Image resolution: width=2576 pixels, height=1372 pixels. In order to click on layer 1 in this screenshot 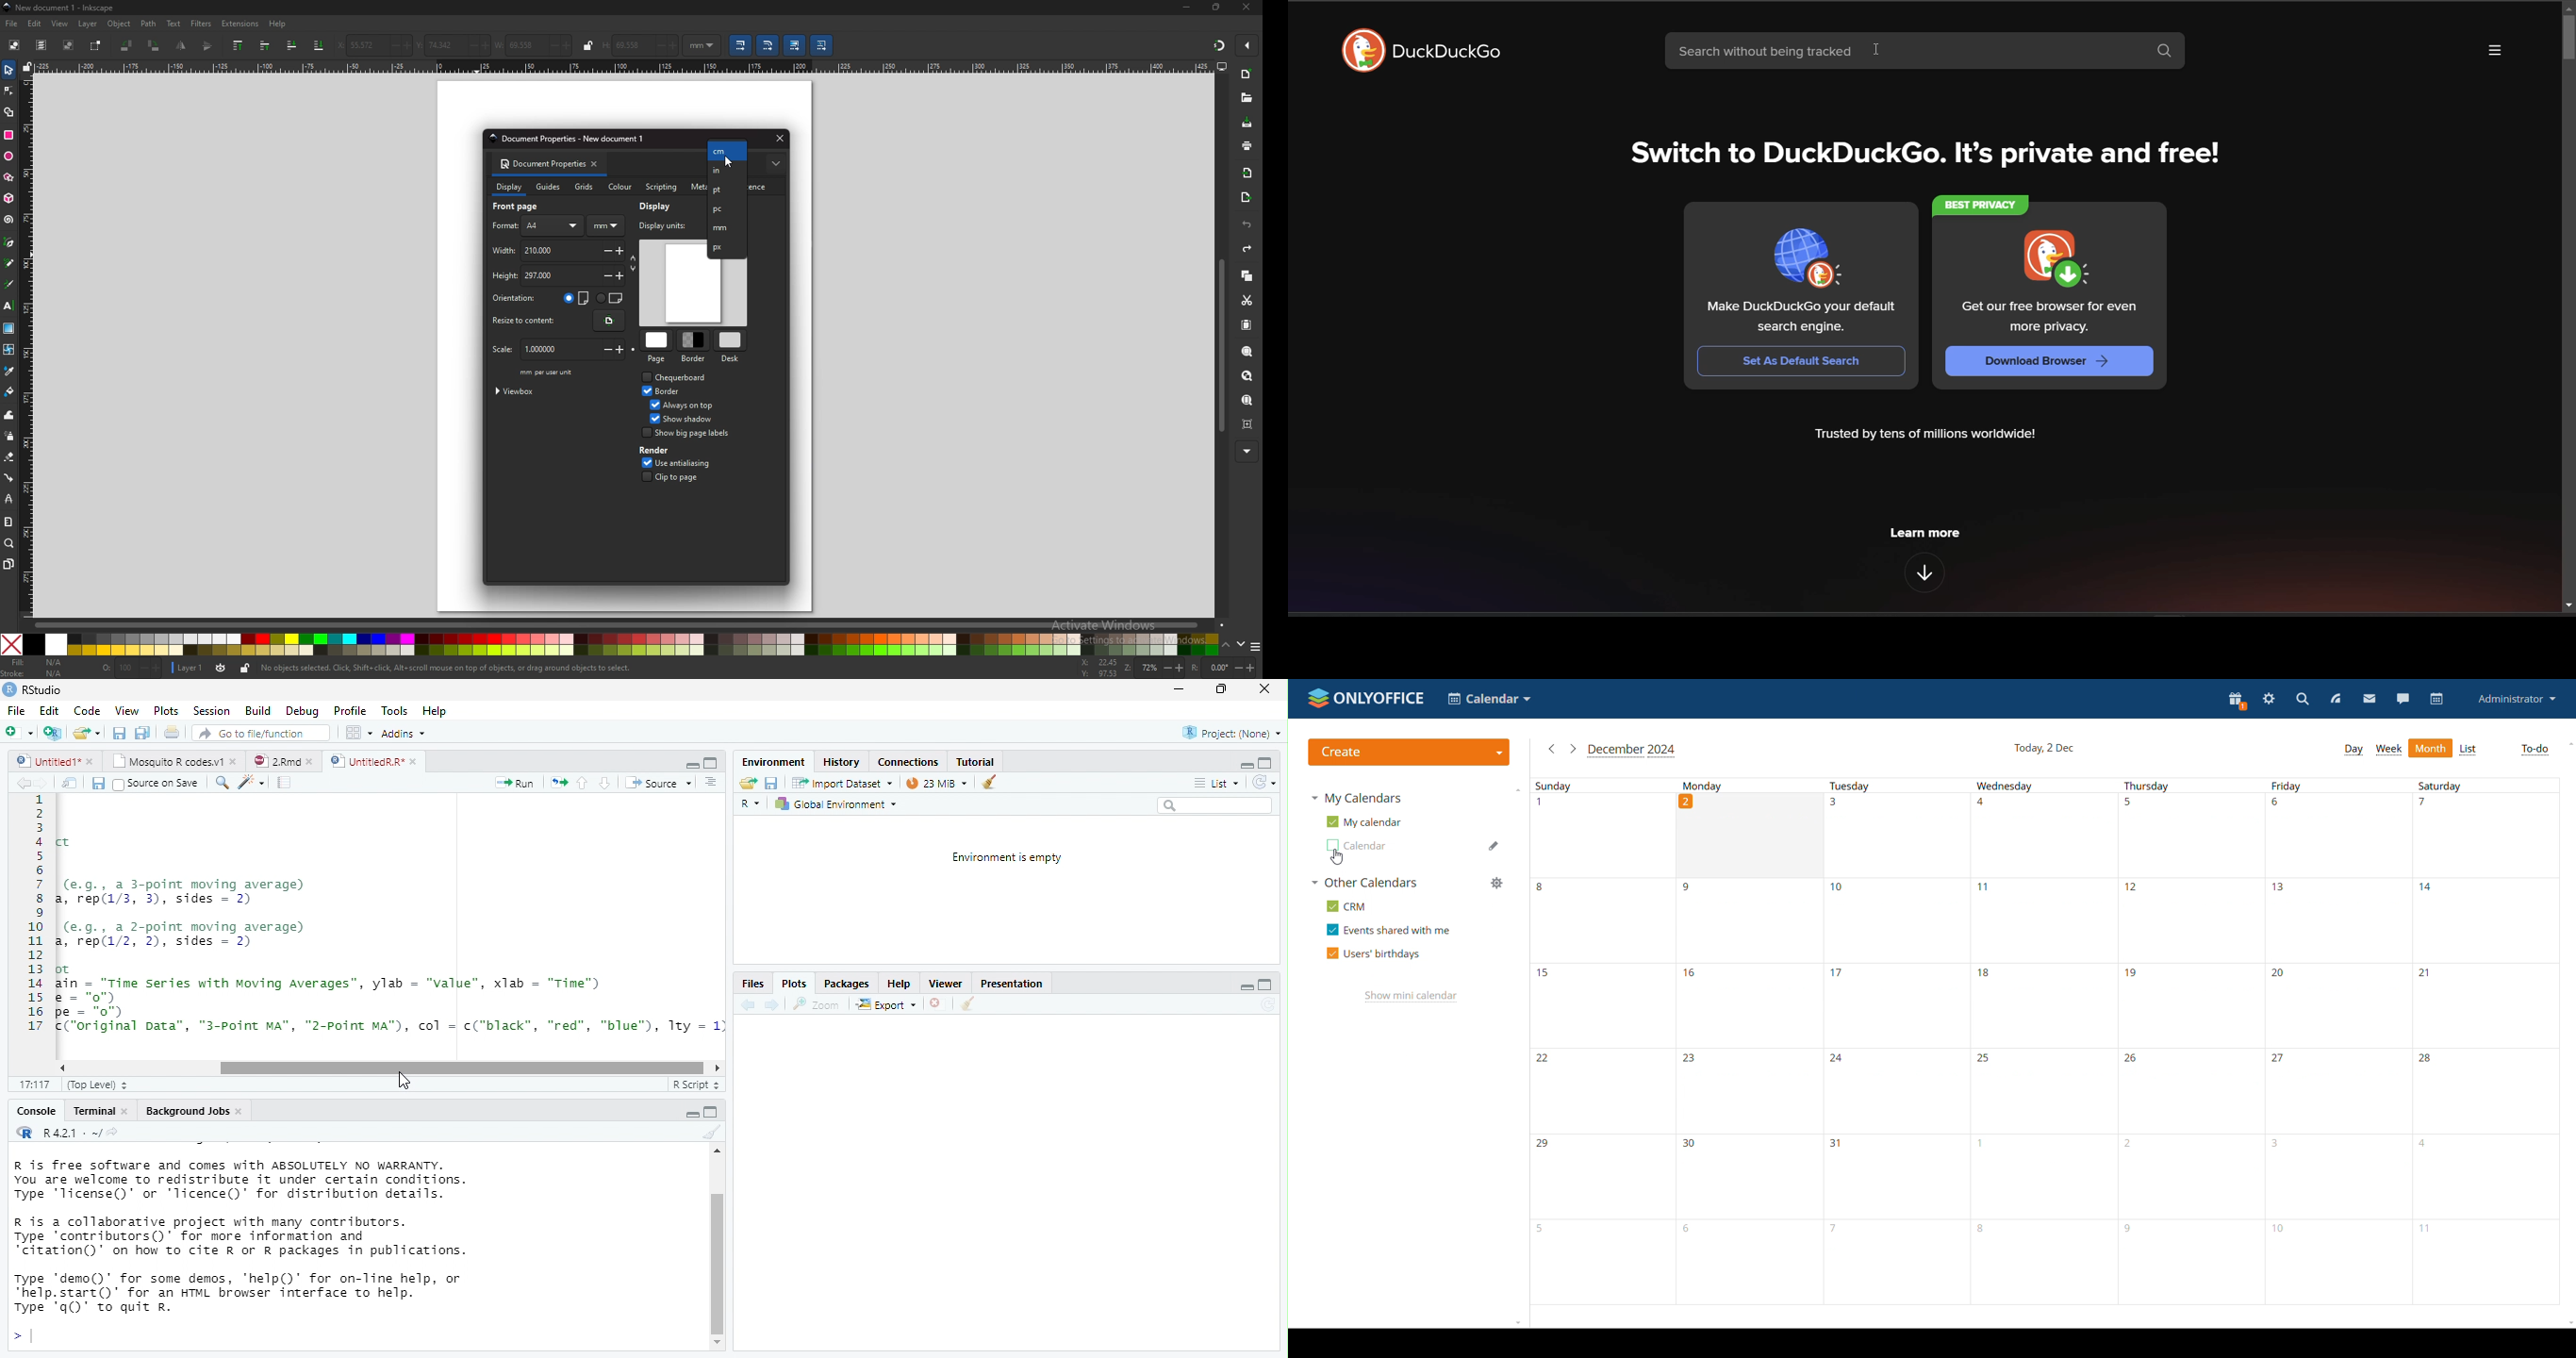, I will do `click(187, 668)`.